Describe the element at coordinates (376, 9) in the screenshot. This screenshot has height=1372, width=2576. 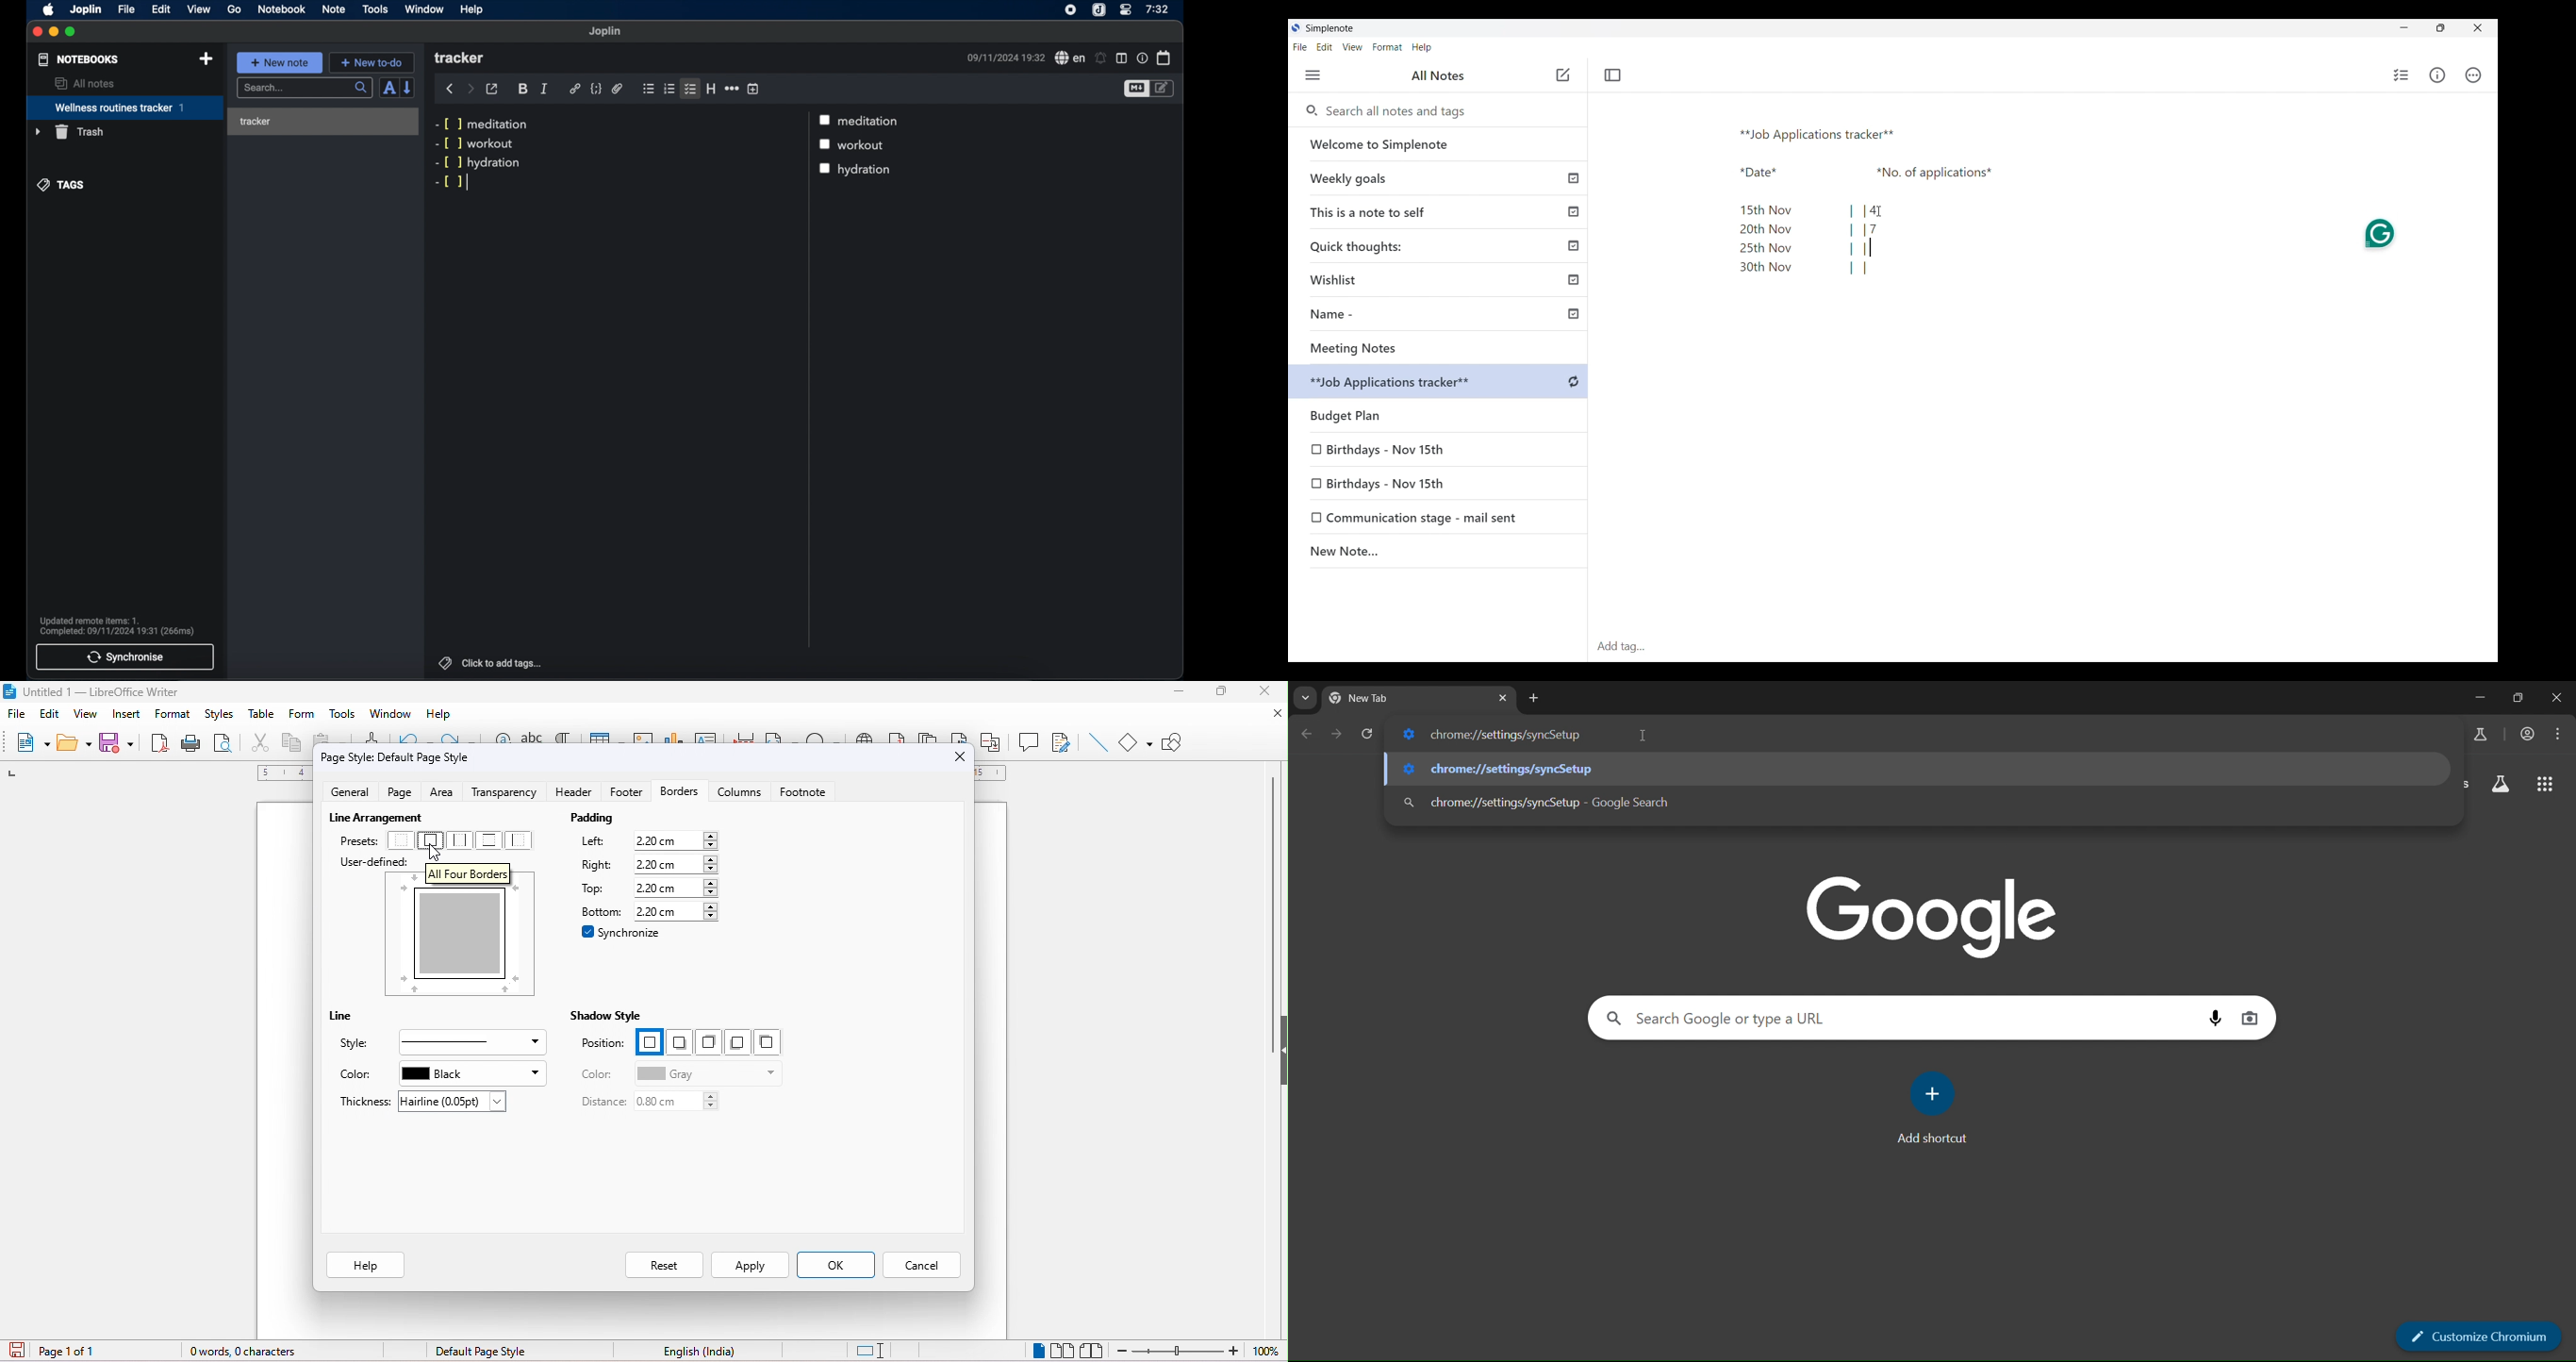
I see `tools` at that location.